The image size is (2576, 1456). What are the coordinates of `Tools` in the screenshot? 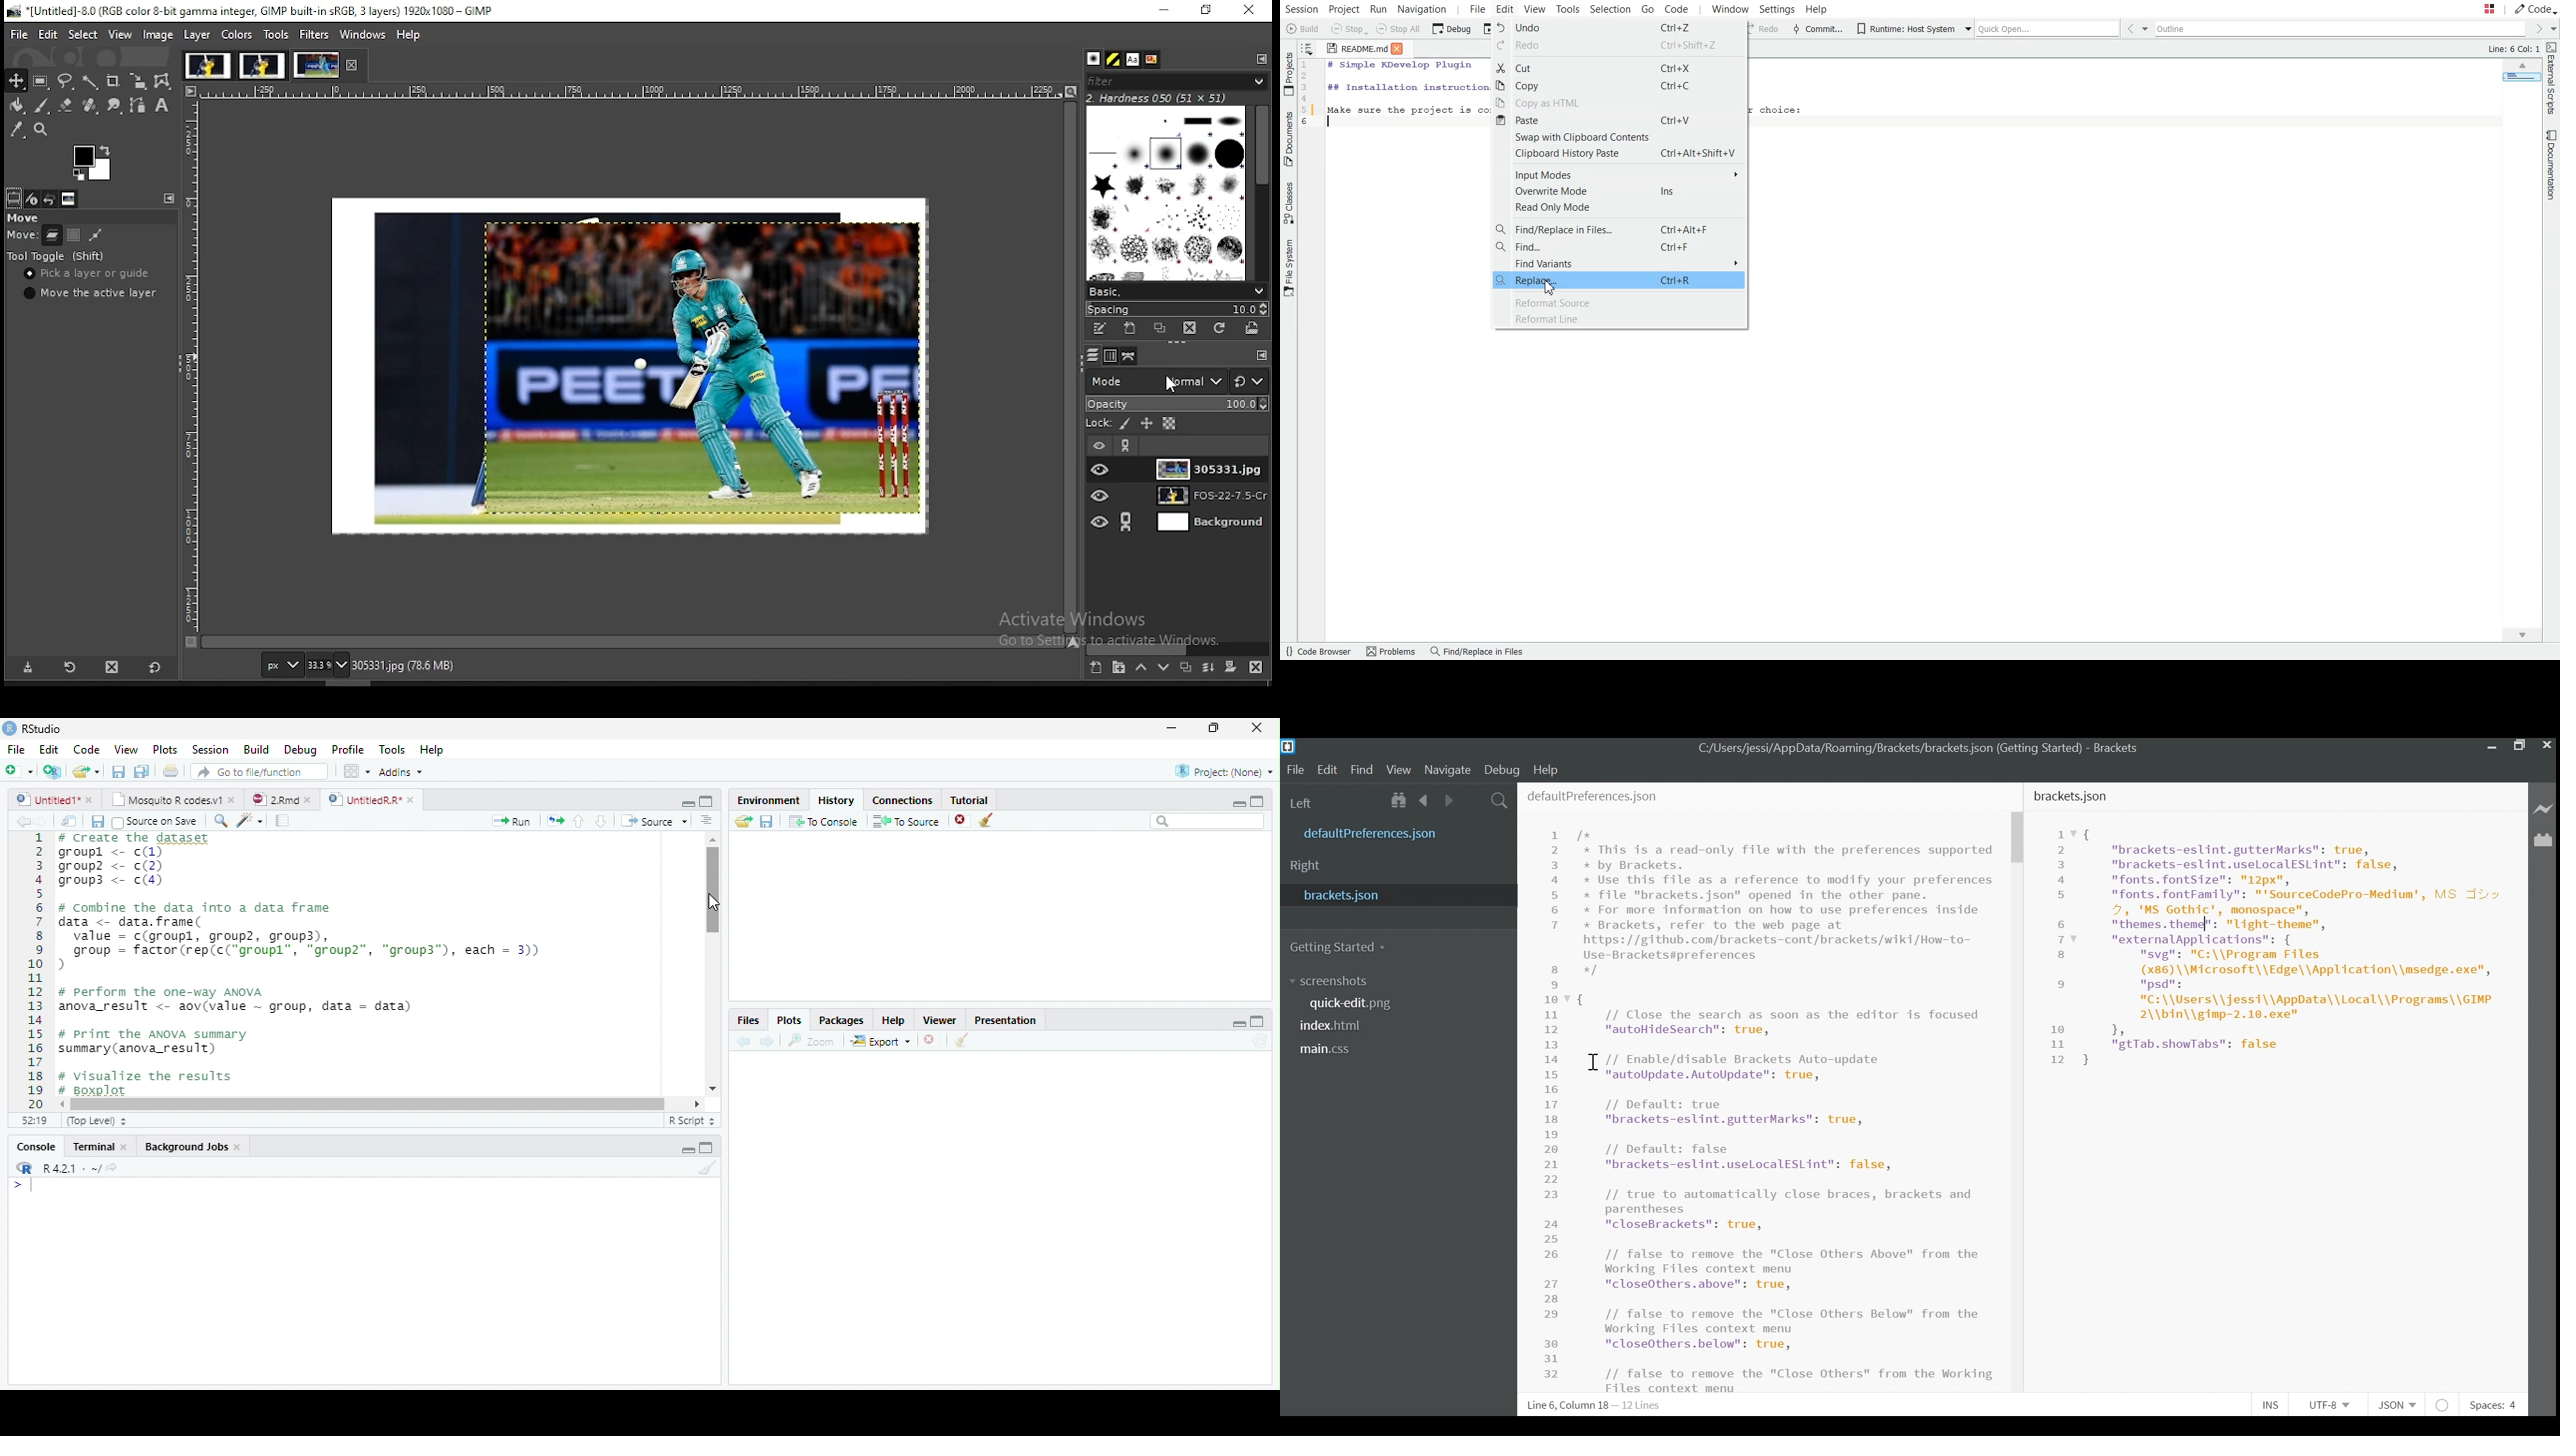 It's located at (394, 749).